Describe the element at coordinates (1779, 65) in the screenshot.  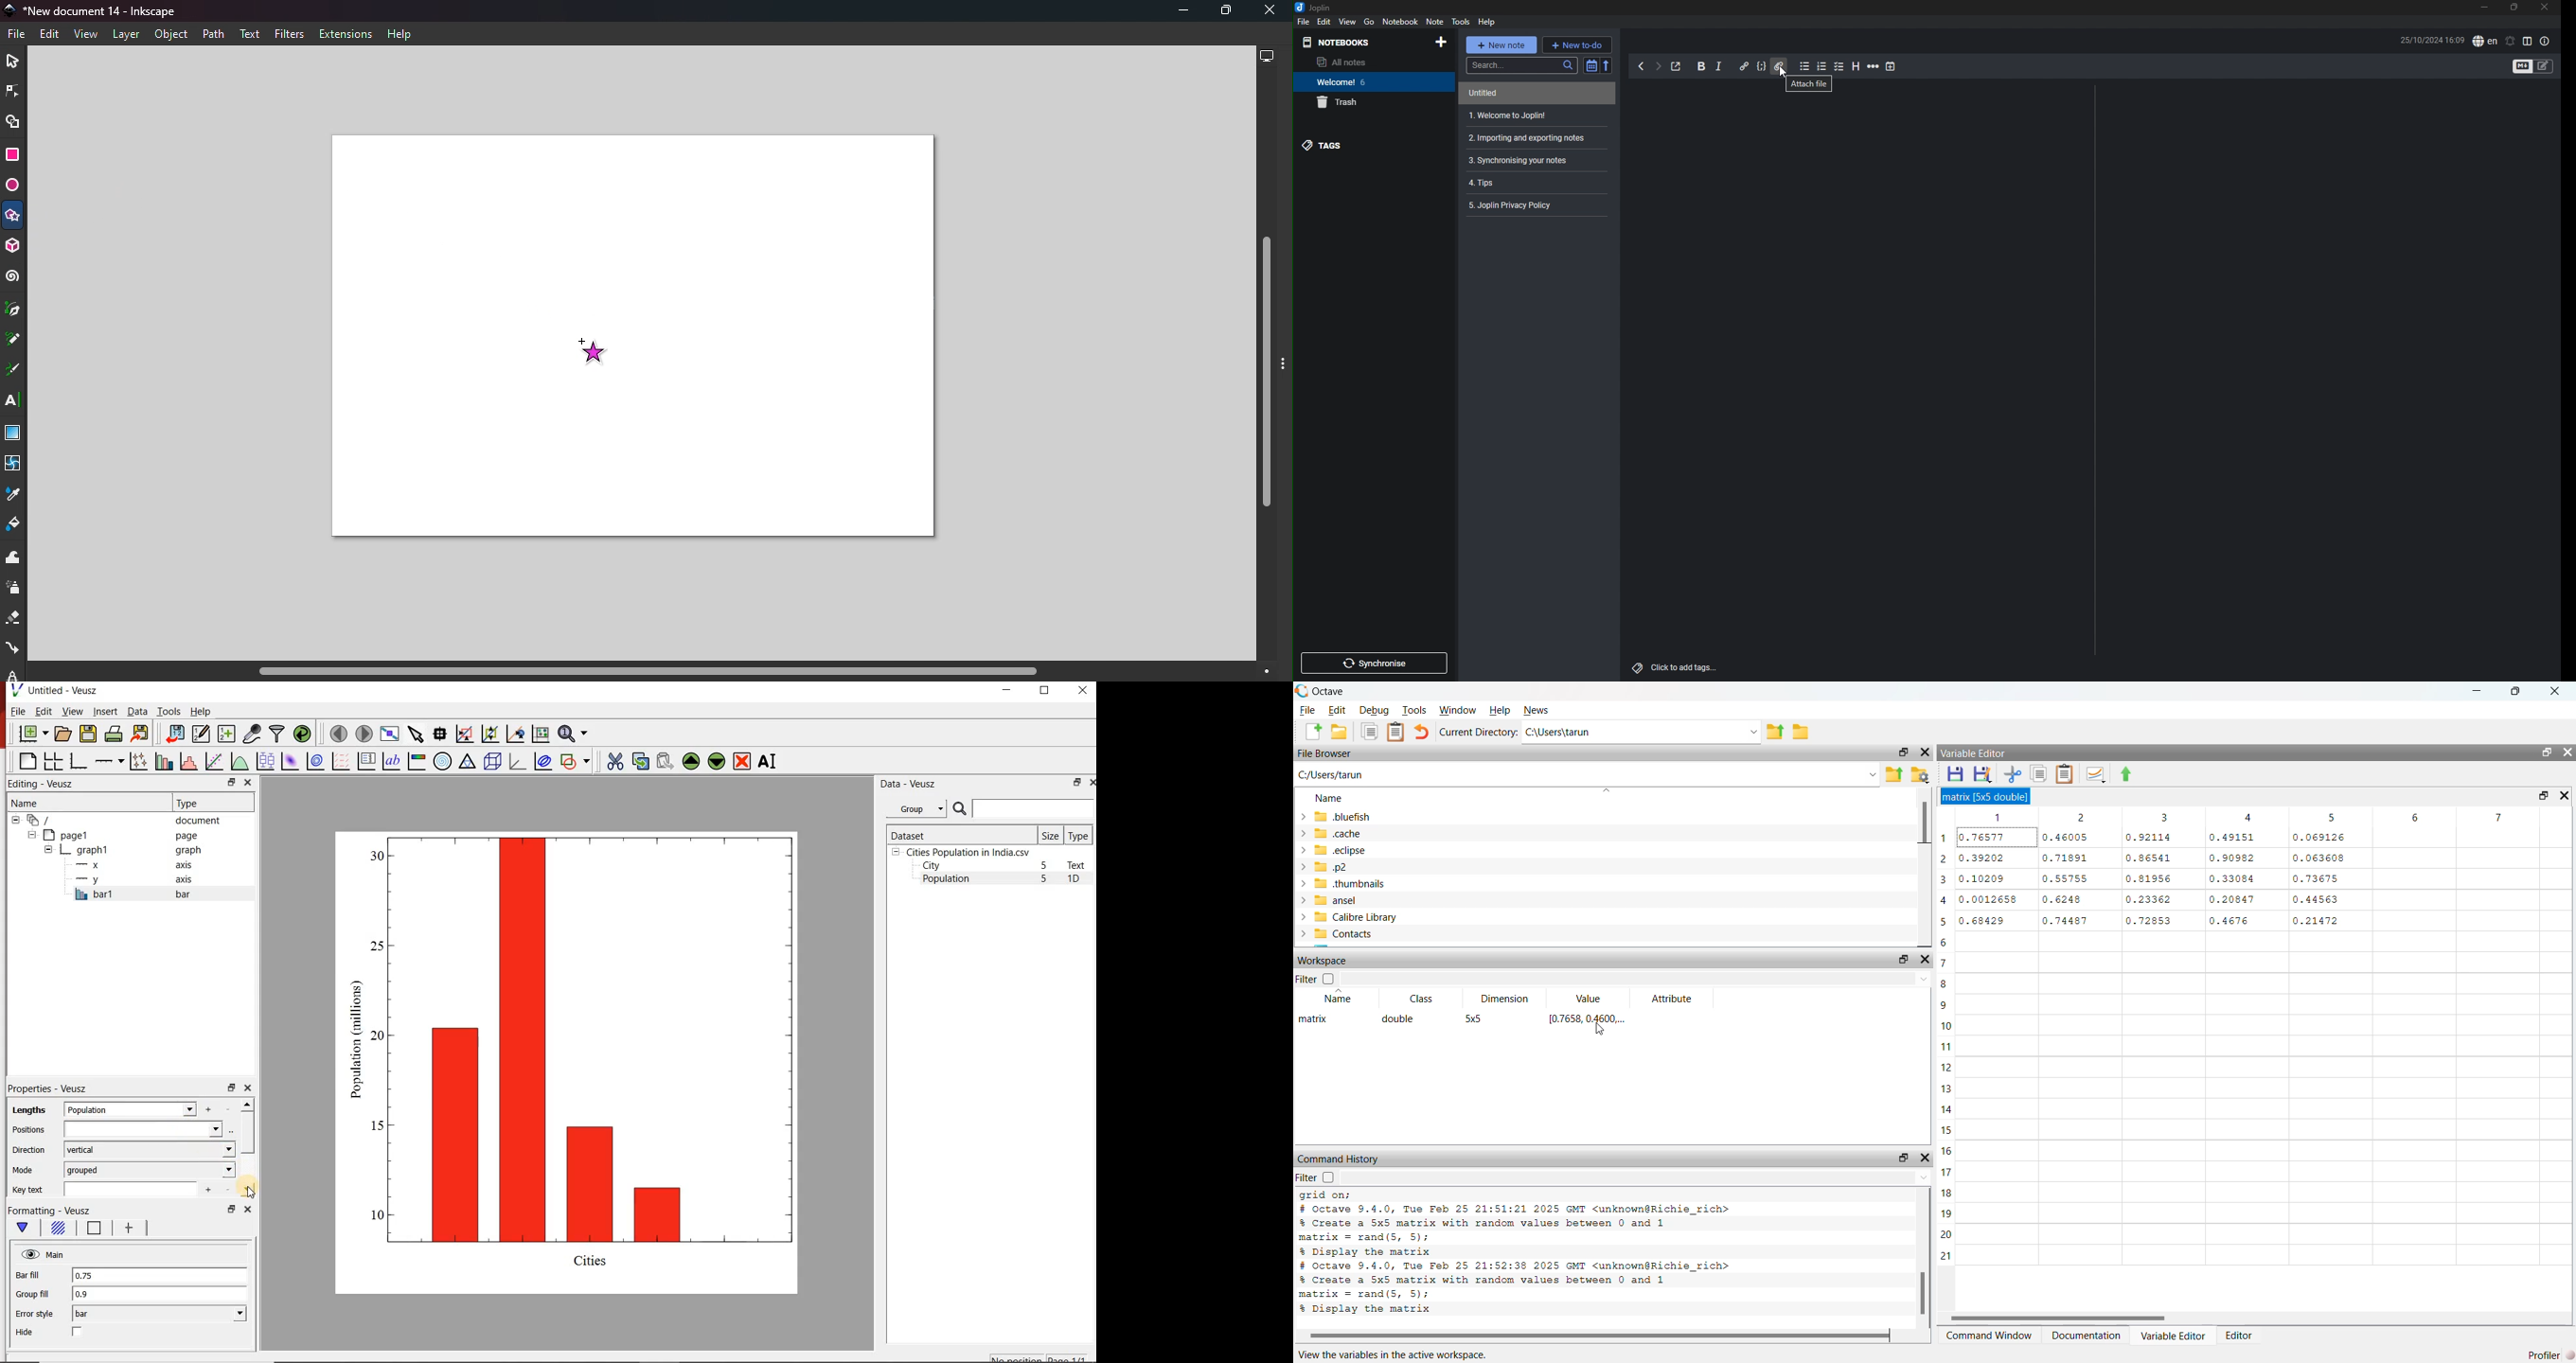
I see `attach file` at that location.